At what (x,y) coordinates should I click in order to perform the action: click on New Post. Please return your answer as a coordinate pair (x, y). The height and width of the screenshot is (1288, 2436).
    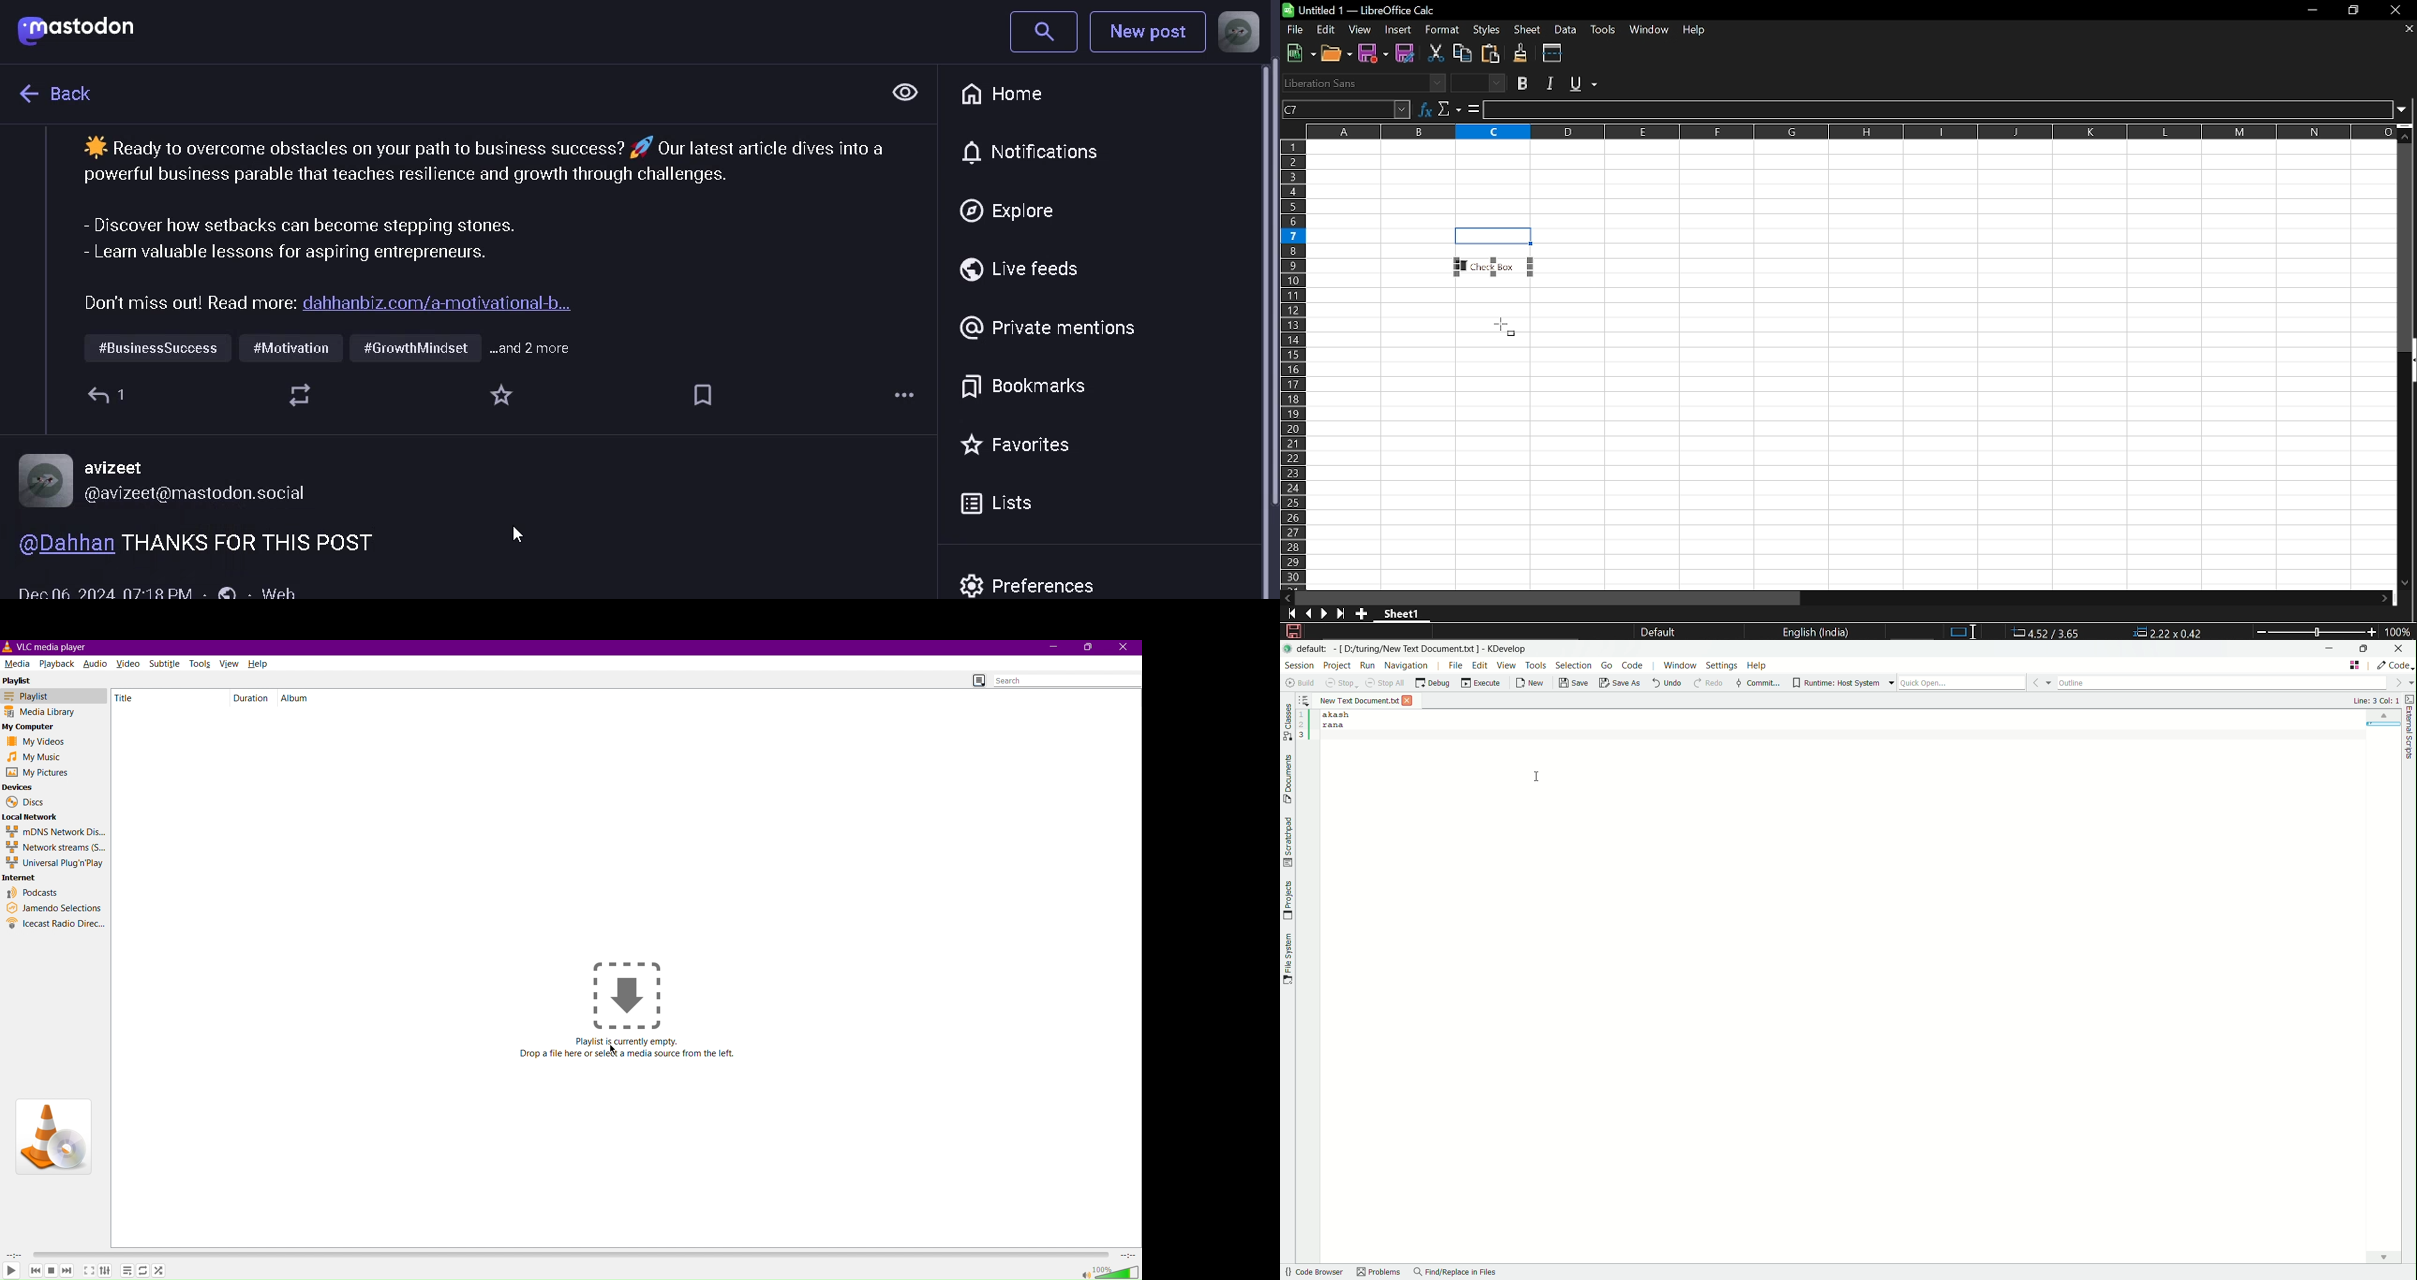
    Looking at the image, I should click on (1146, 35).